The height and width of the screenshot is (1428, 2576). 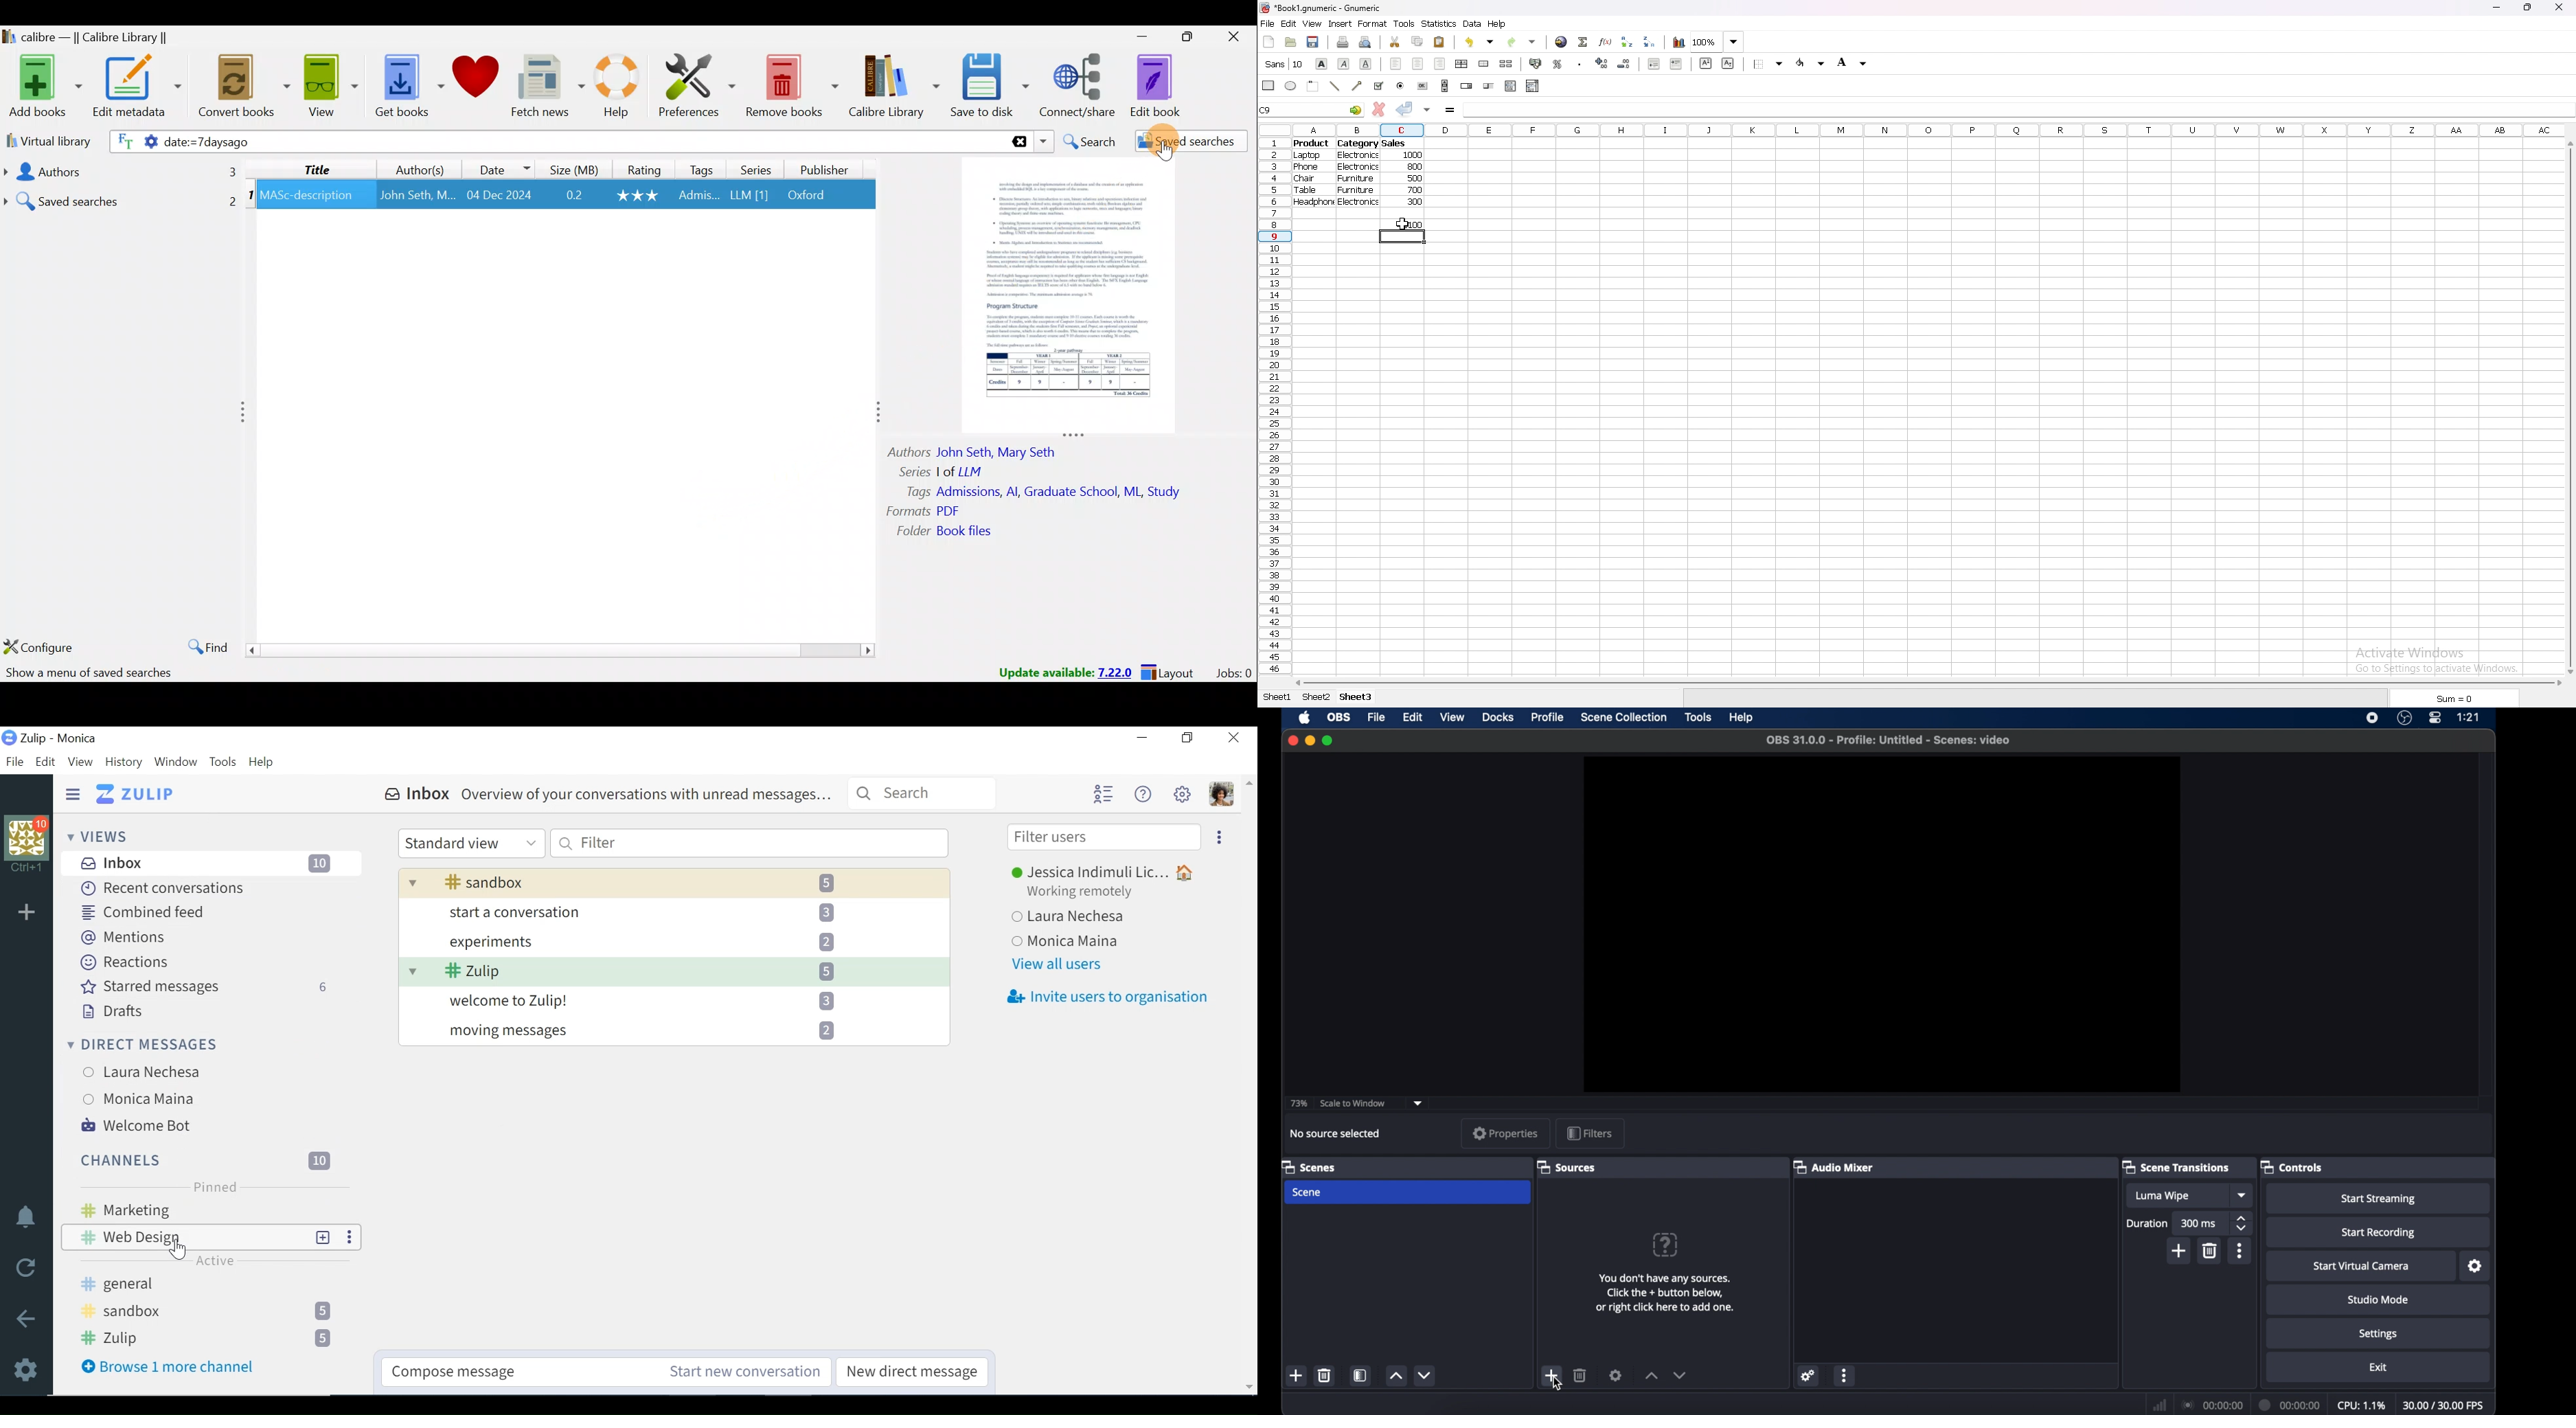 What do you see at coordinates (1220, 795) in the screenshot?
I see `Personal menu` at bounding box center [1220, 795].